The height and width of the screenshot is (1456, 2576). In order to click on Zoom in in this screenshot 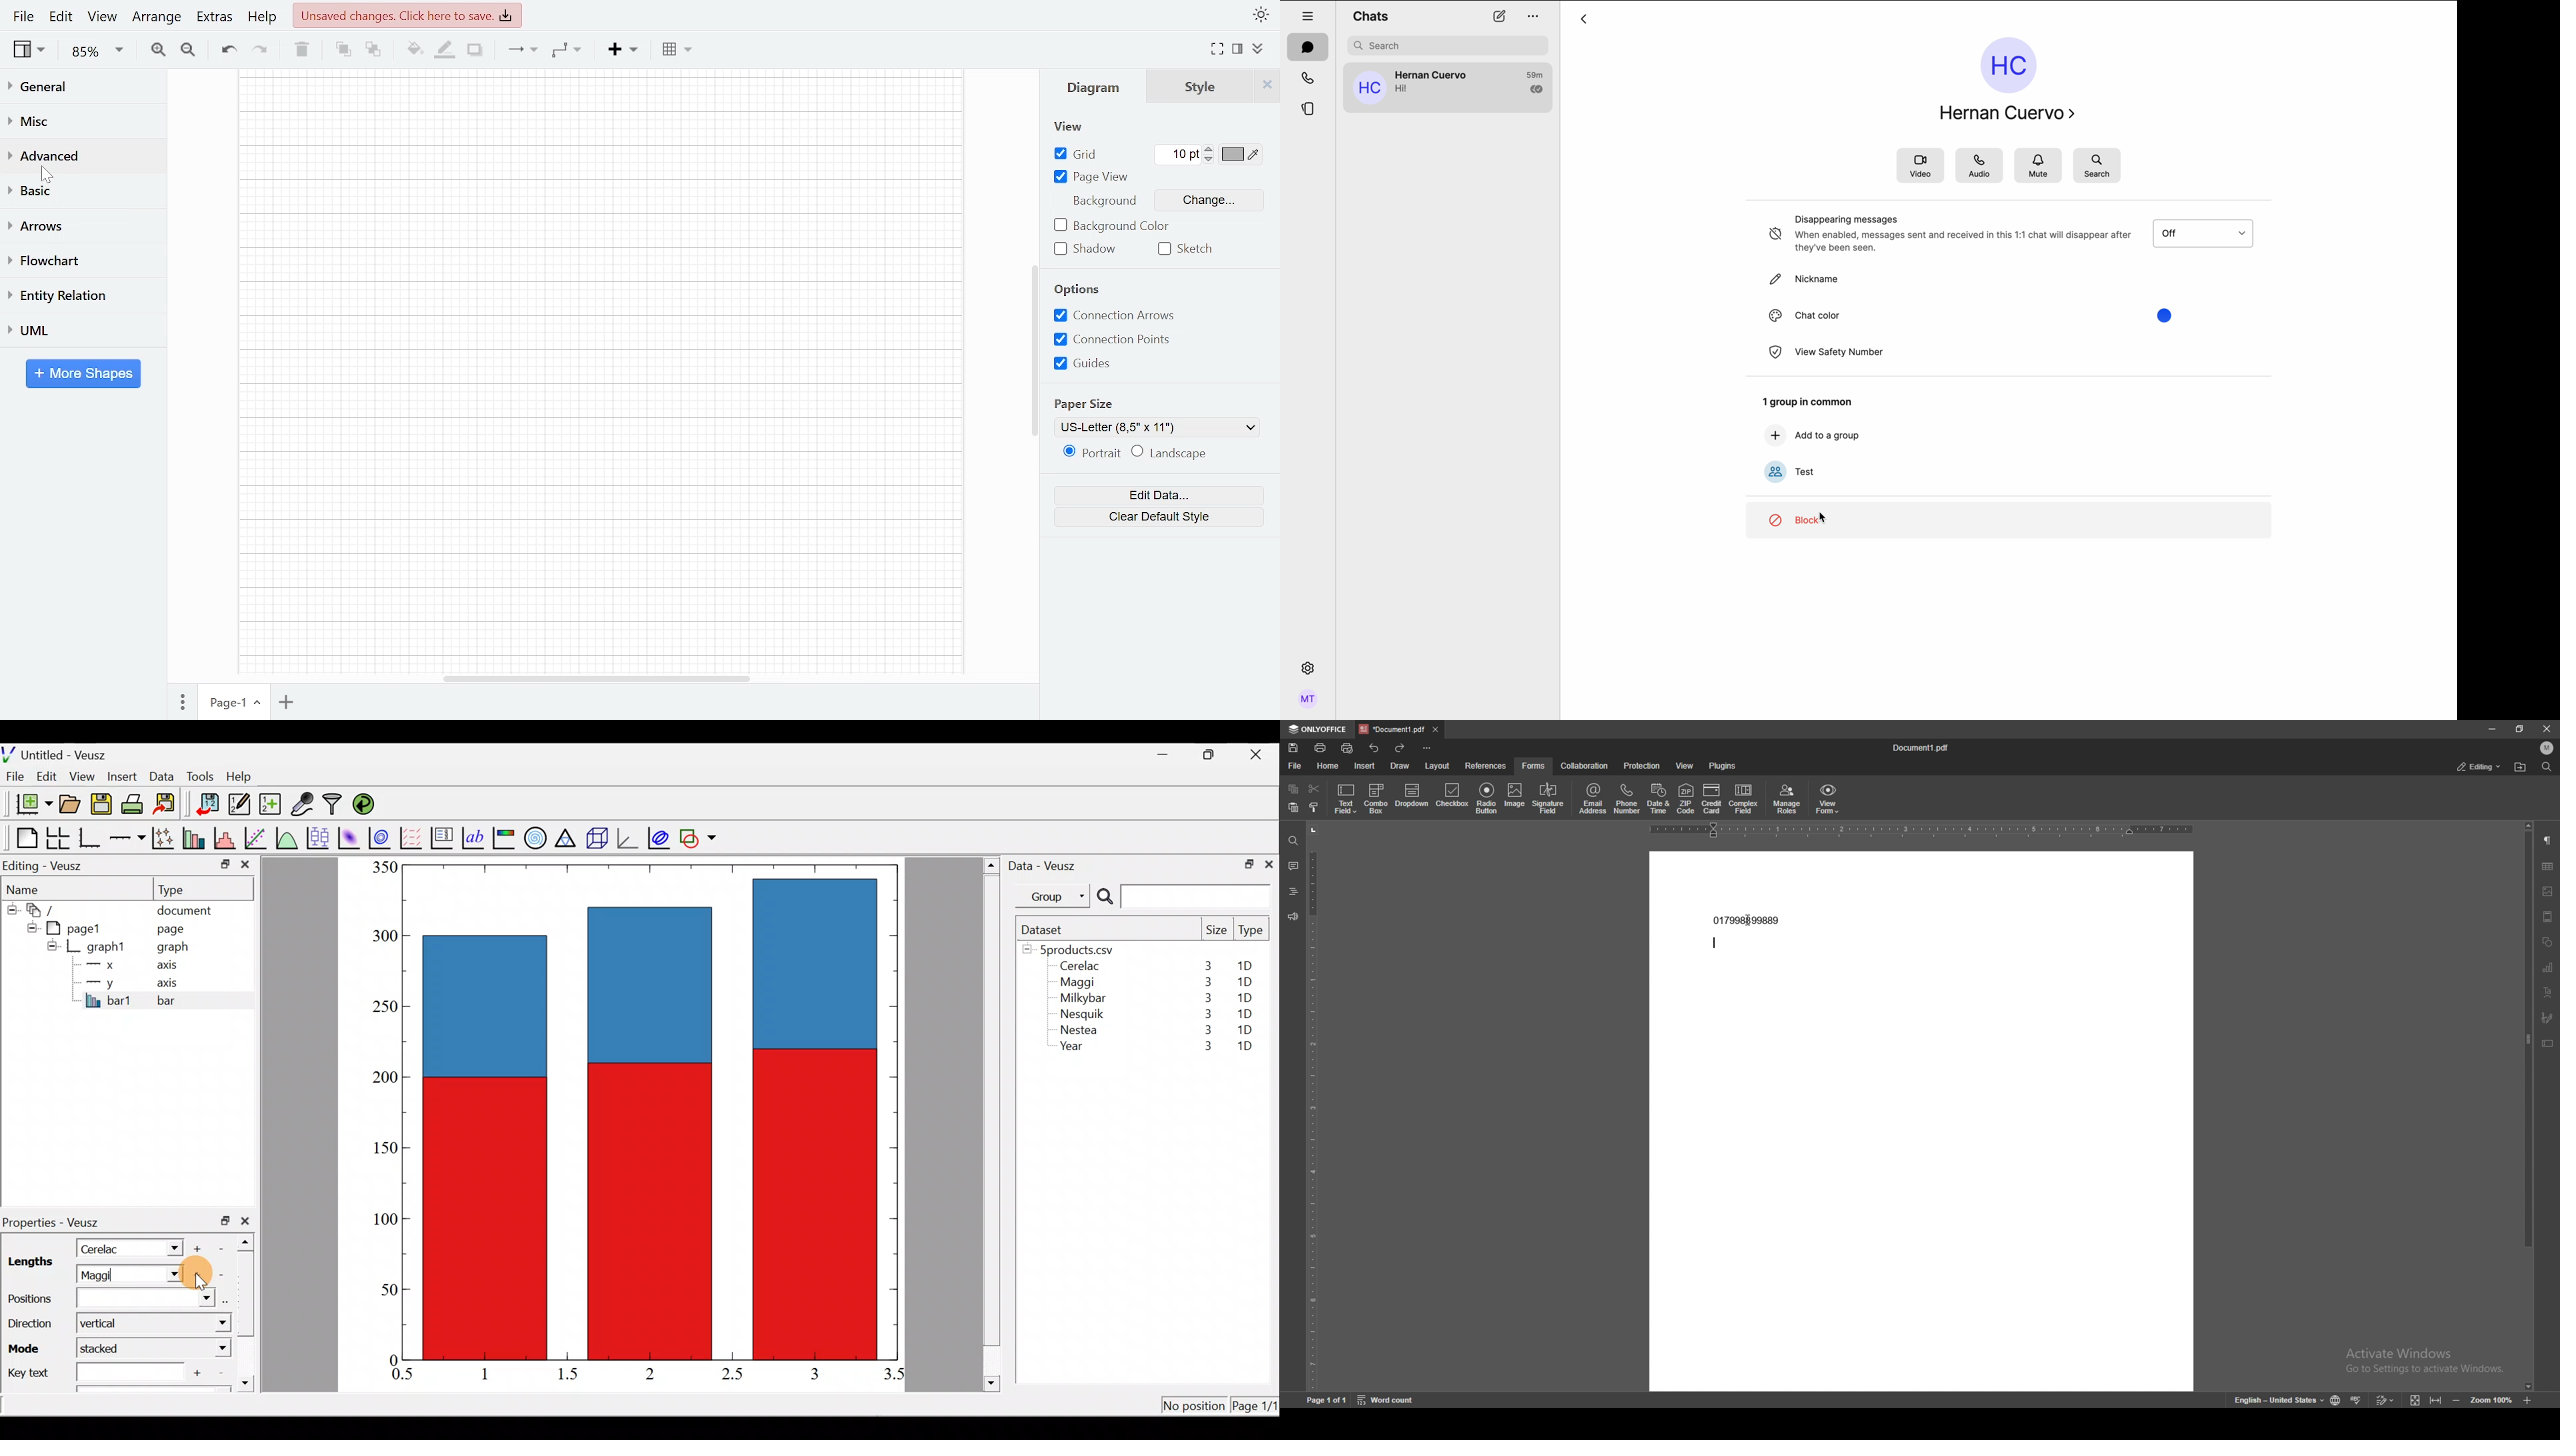, I will do `click(158, 50)`.